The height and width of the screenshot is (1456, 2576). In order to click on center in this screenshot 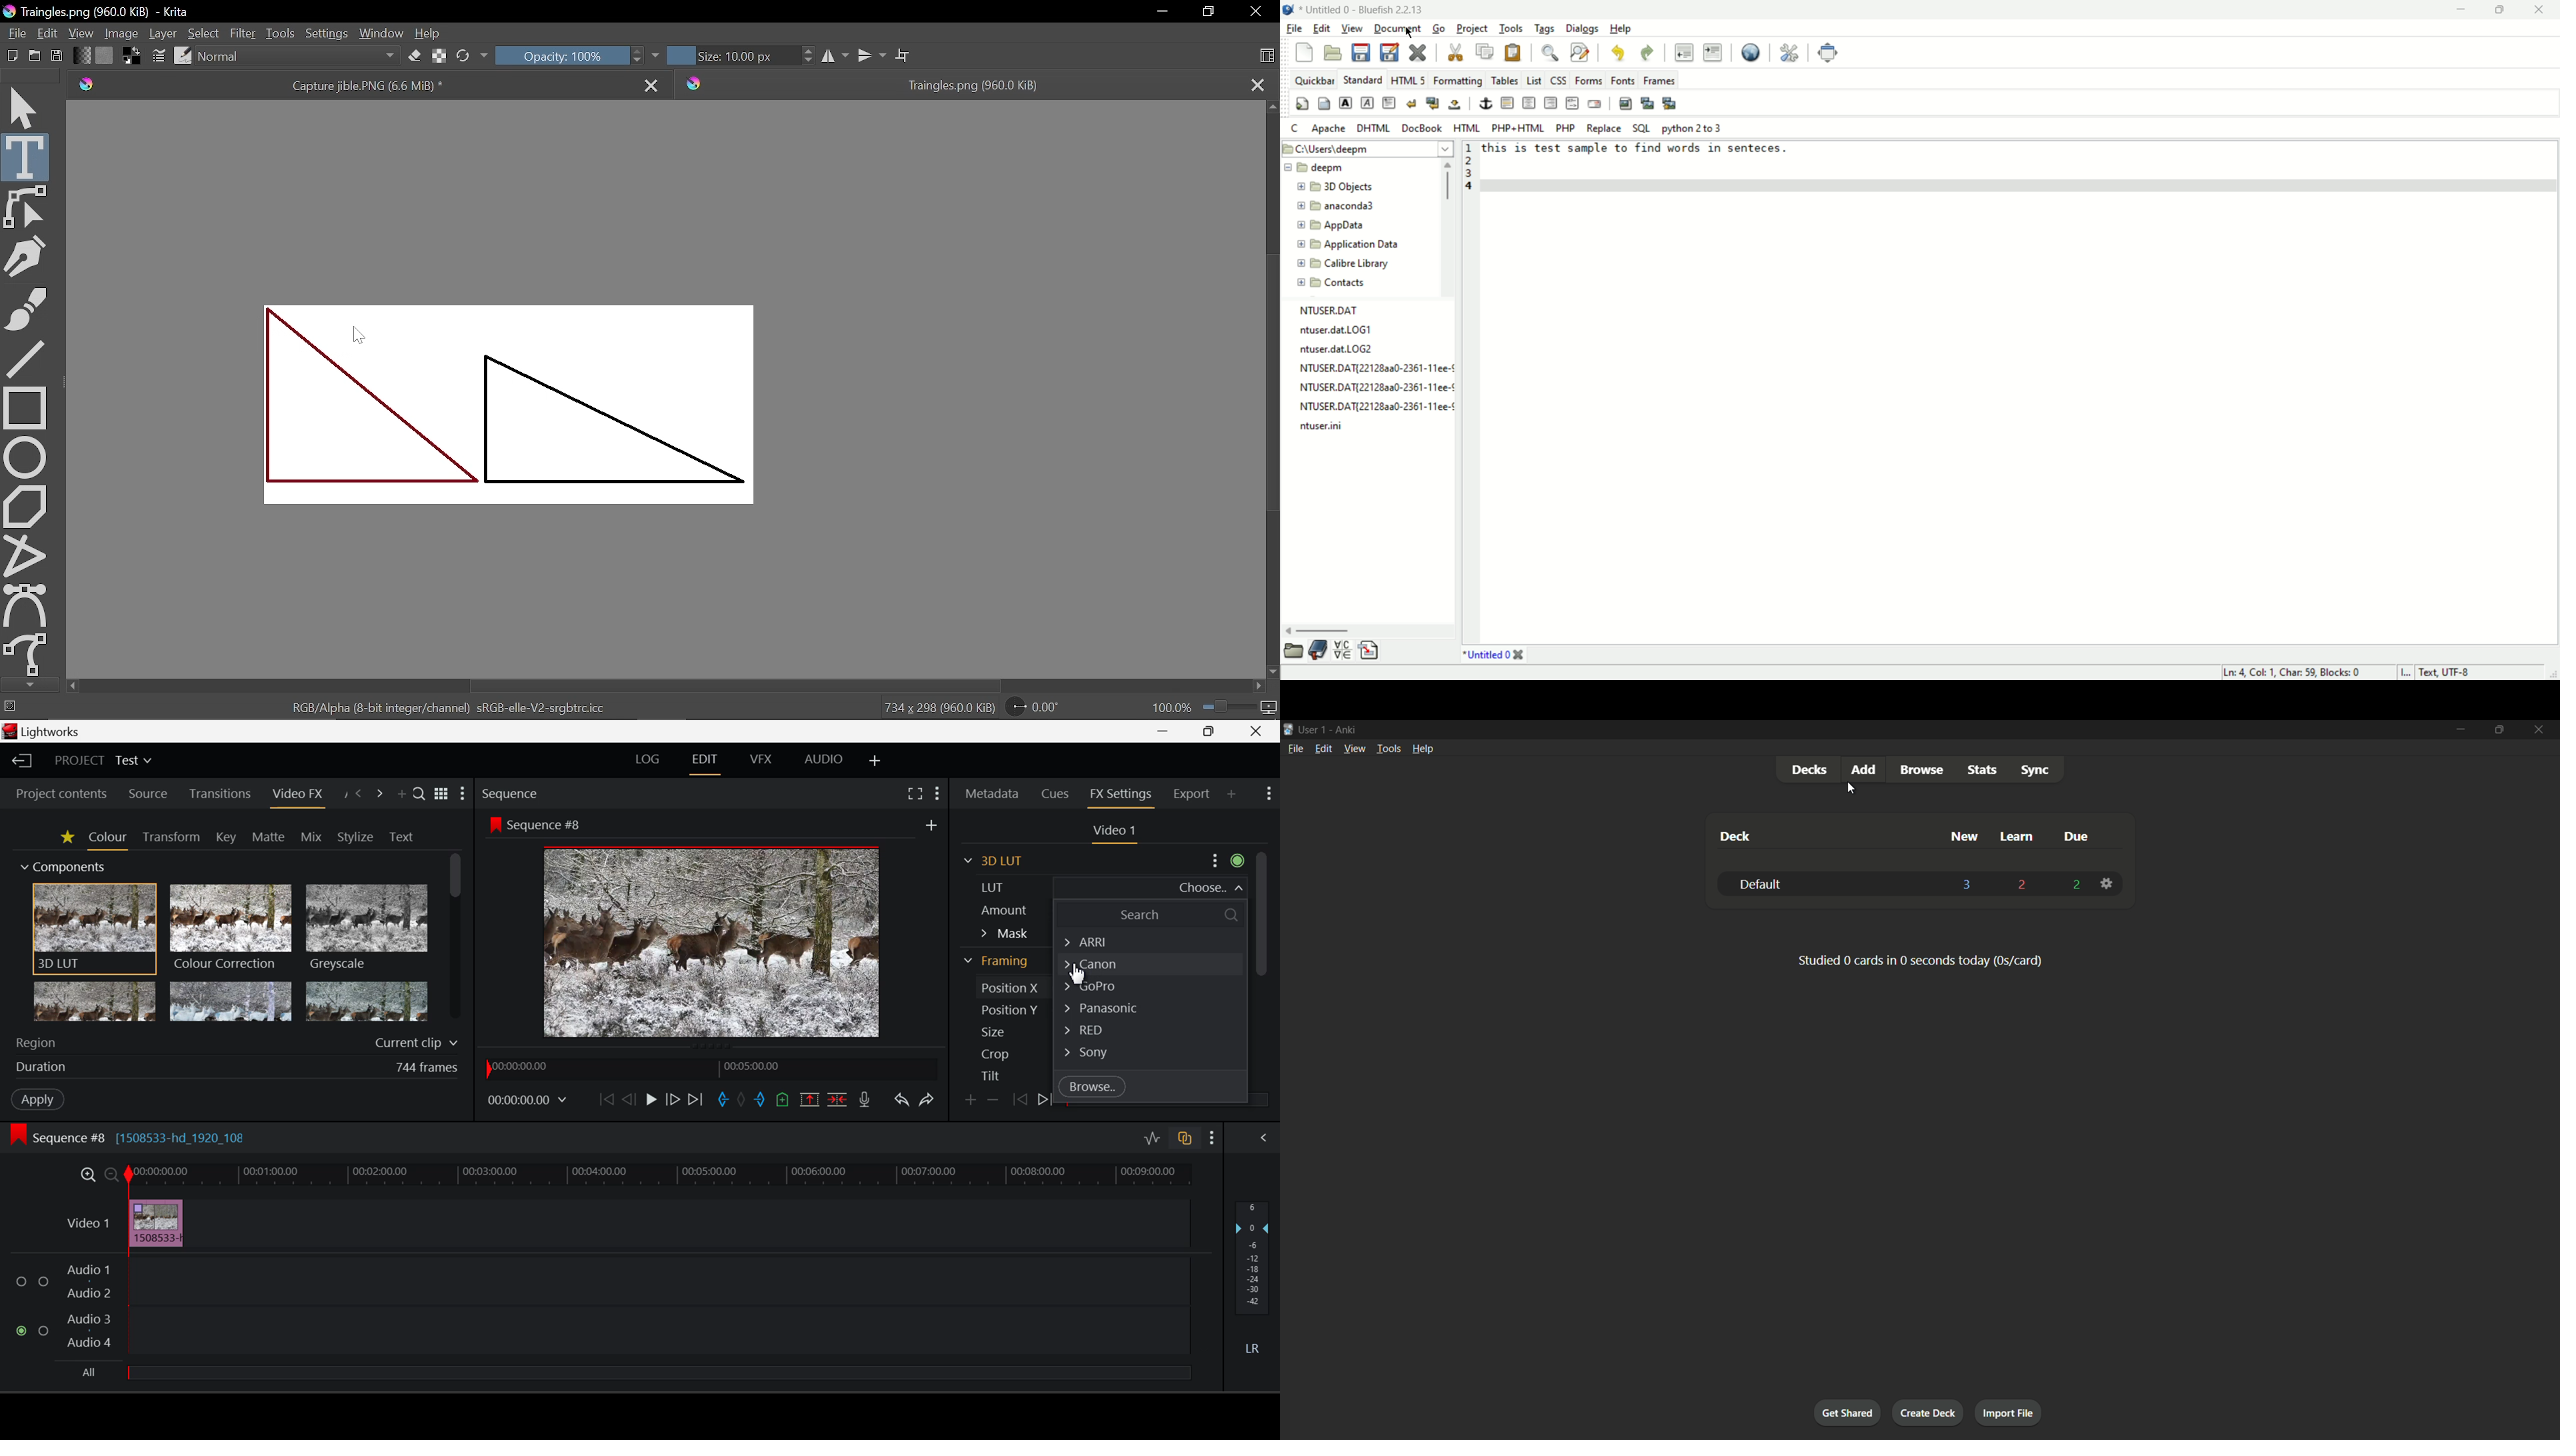, I will do `click(1529, 103)`.